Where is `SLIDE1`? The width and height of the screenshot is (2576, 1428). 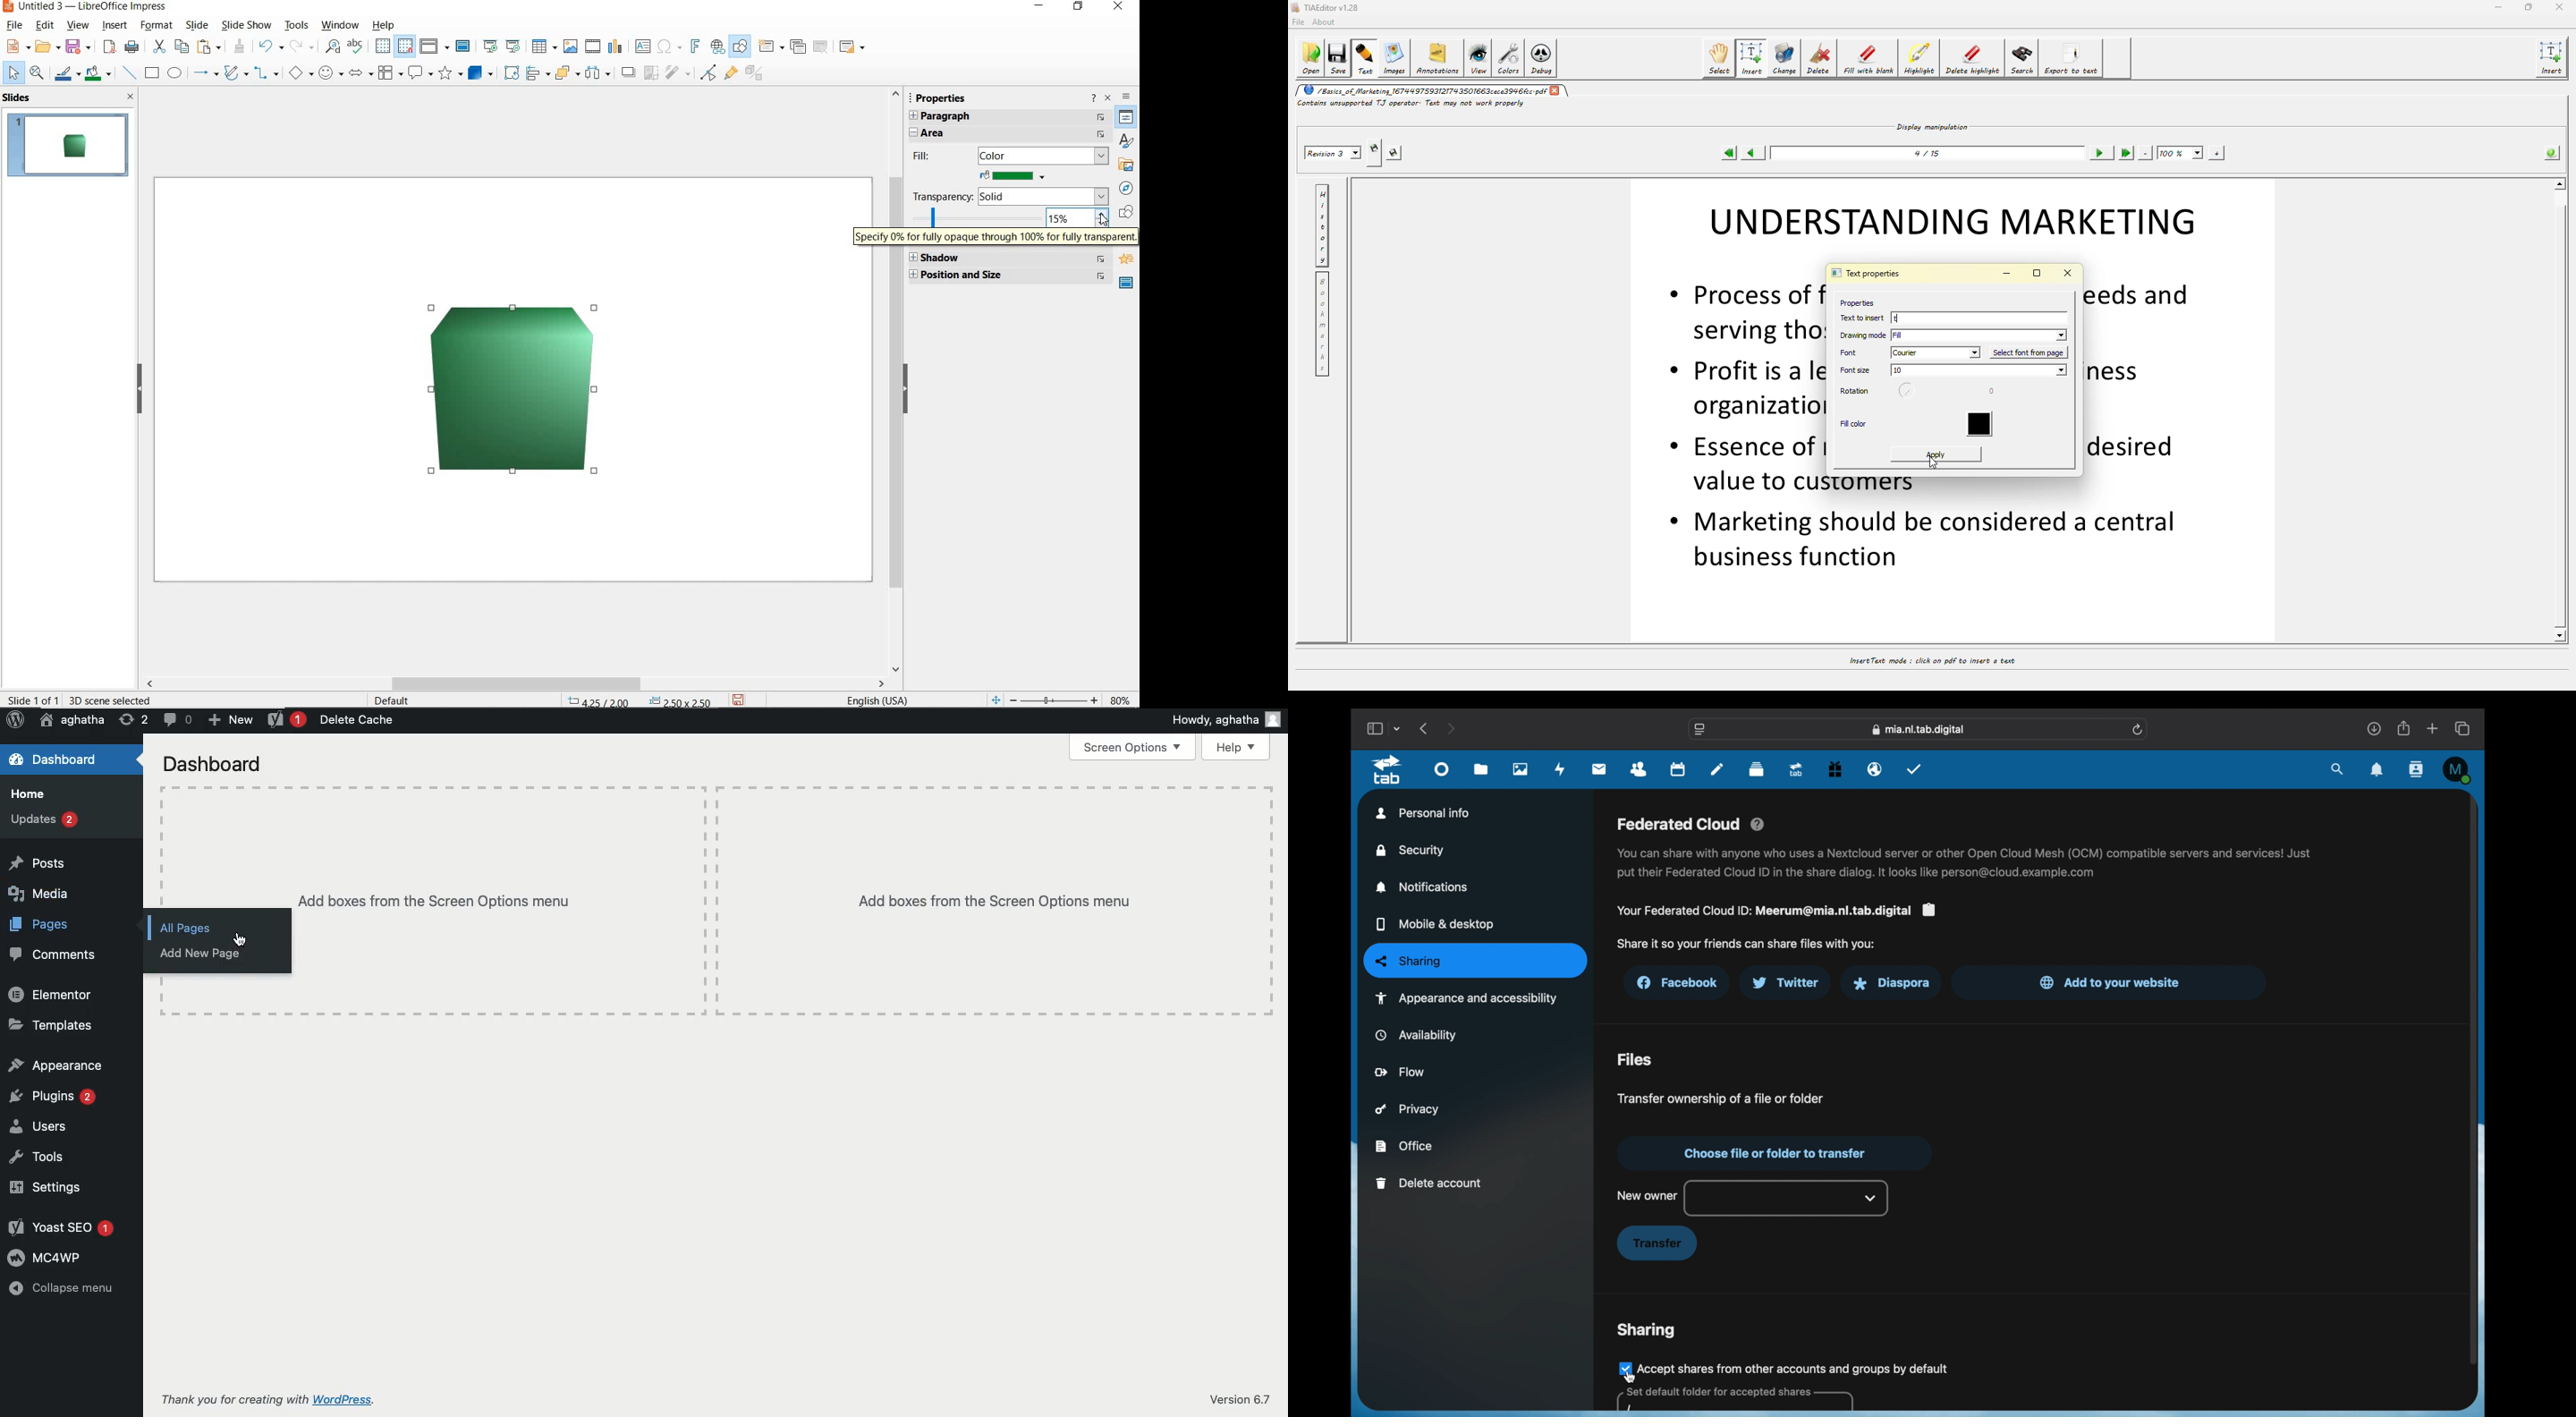
SLIDE1 is located at coordinates (69, 145).